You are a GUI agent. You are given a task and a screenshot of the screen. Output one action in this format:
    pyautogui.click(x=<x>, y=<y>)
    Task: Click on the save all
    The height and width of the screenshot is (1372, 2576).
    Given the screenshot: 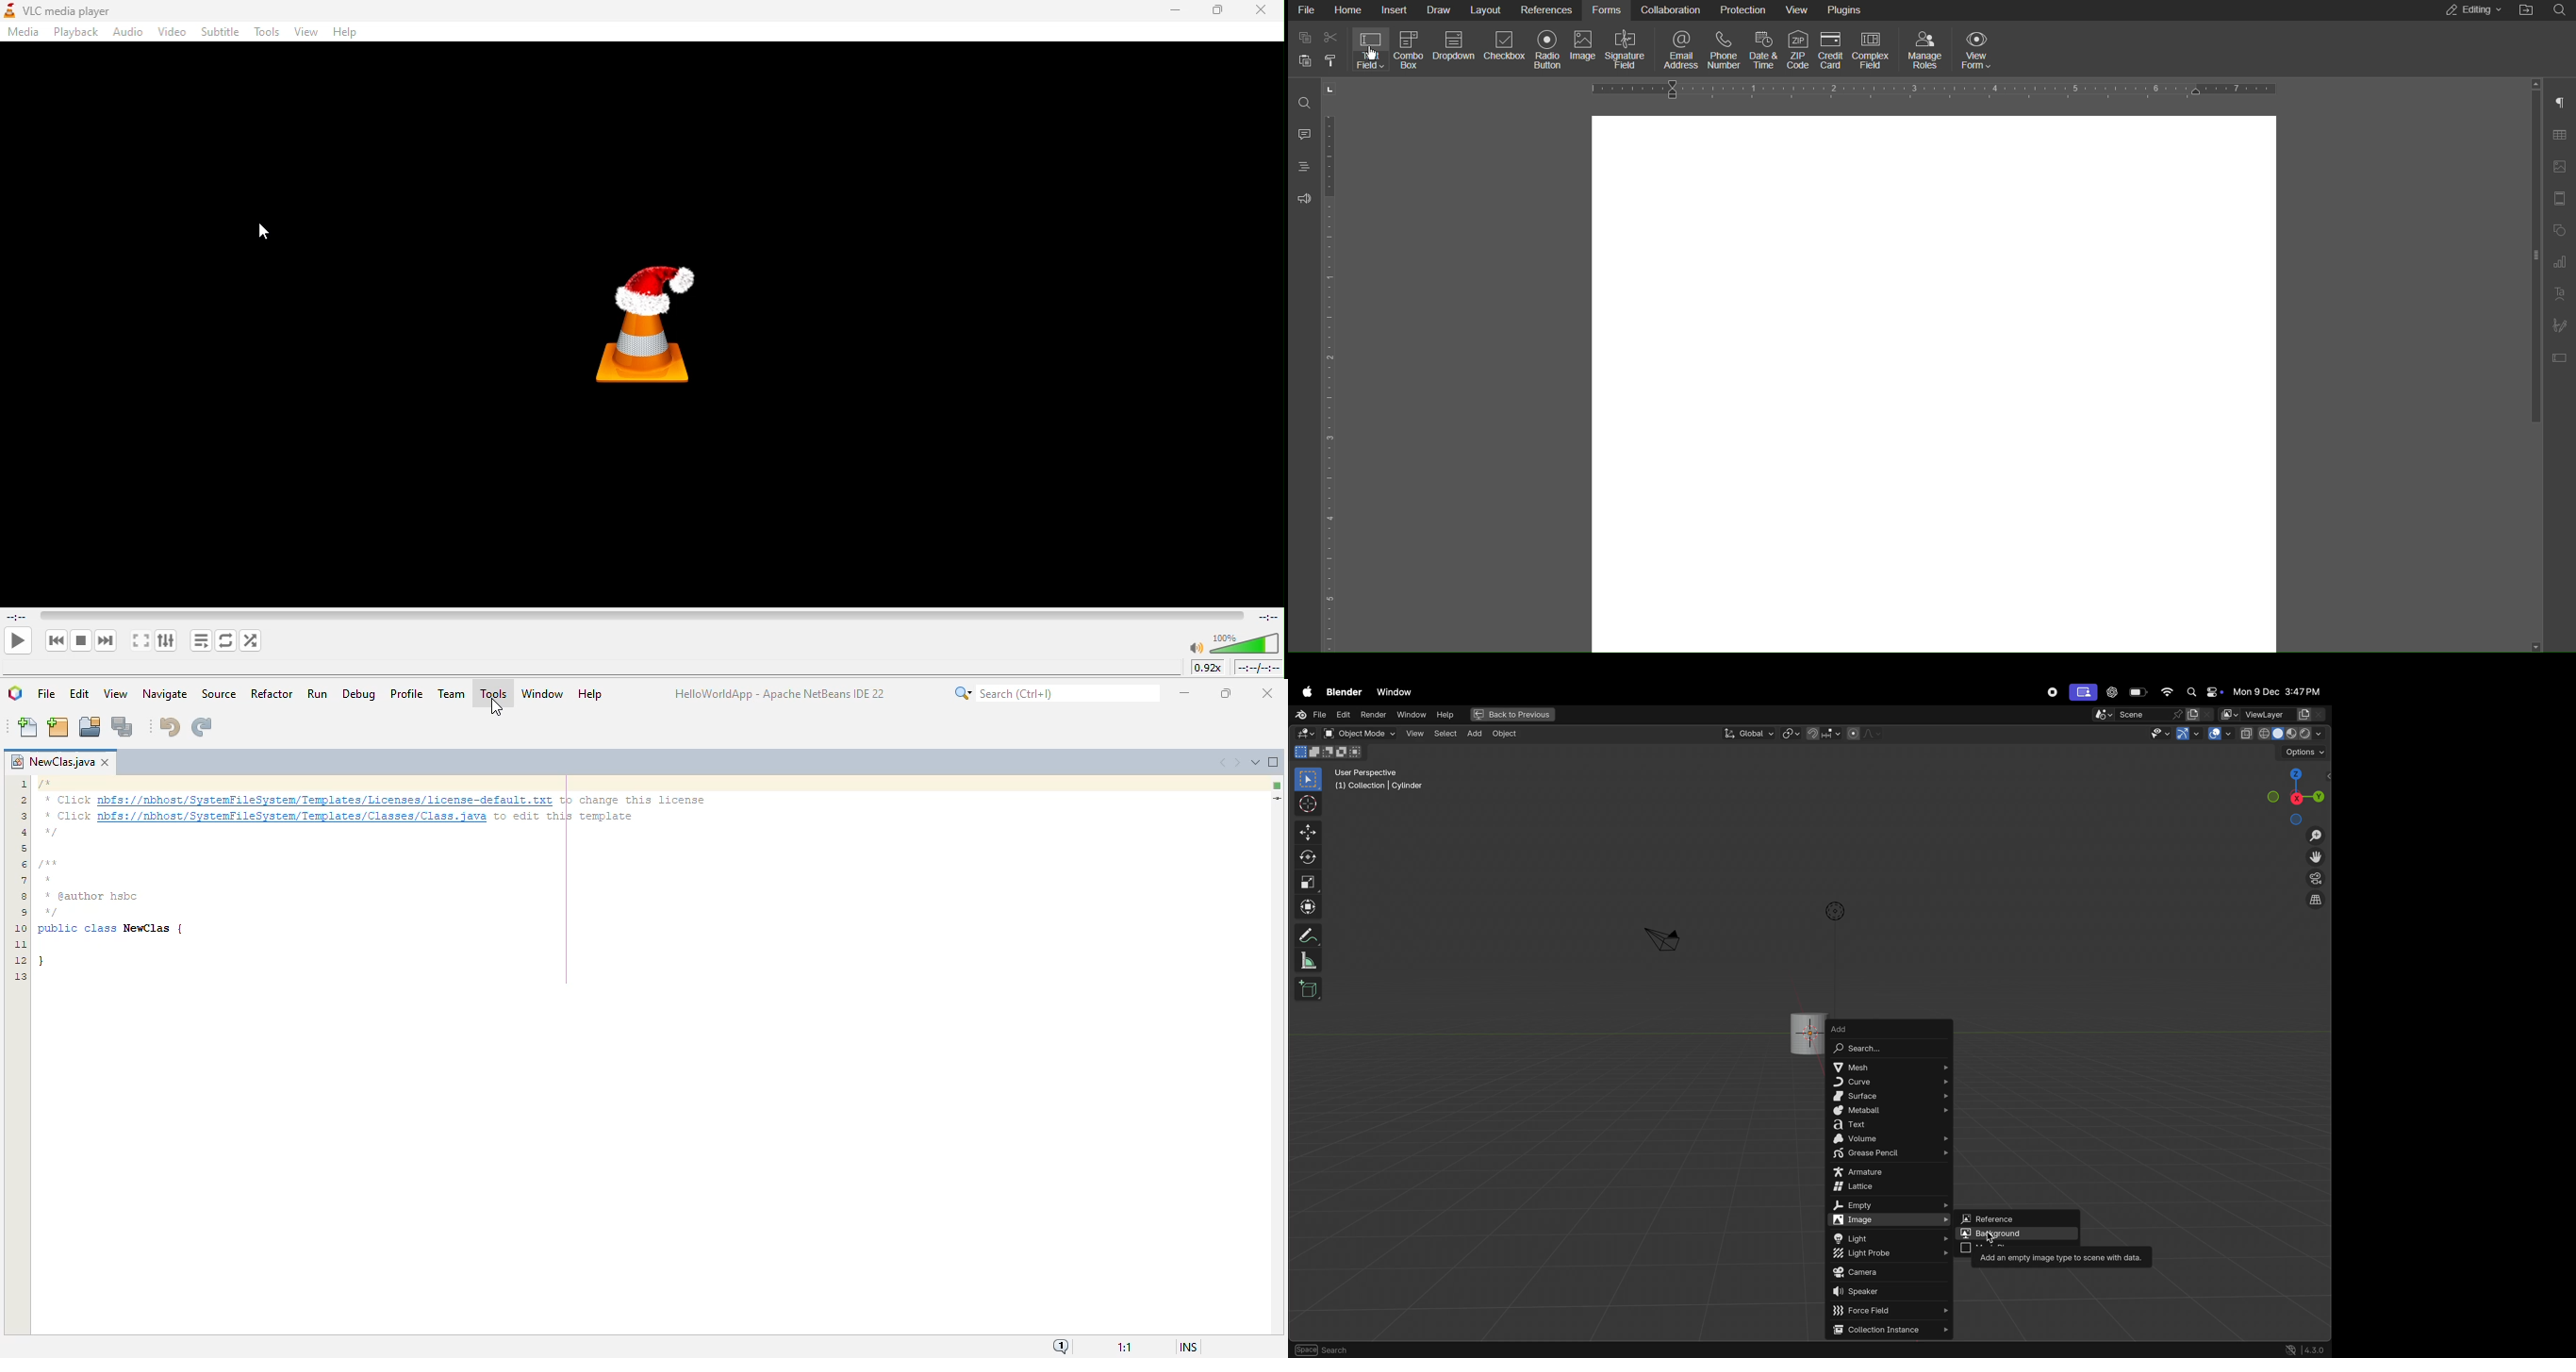 What is the action you would take?
    pyautogui.click(x=123, y=726)
    